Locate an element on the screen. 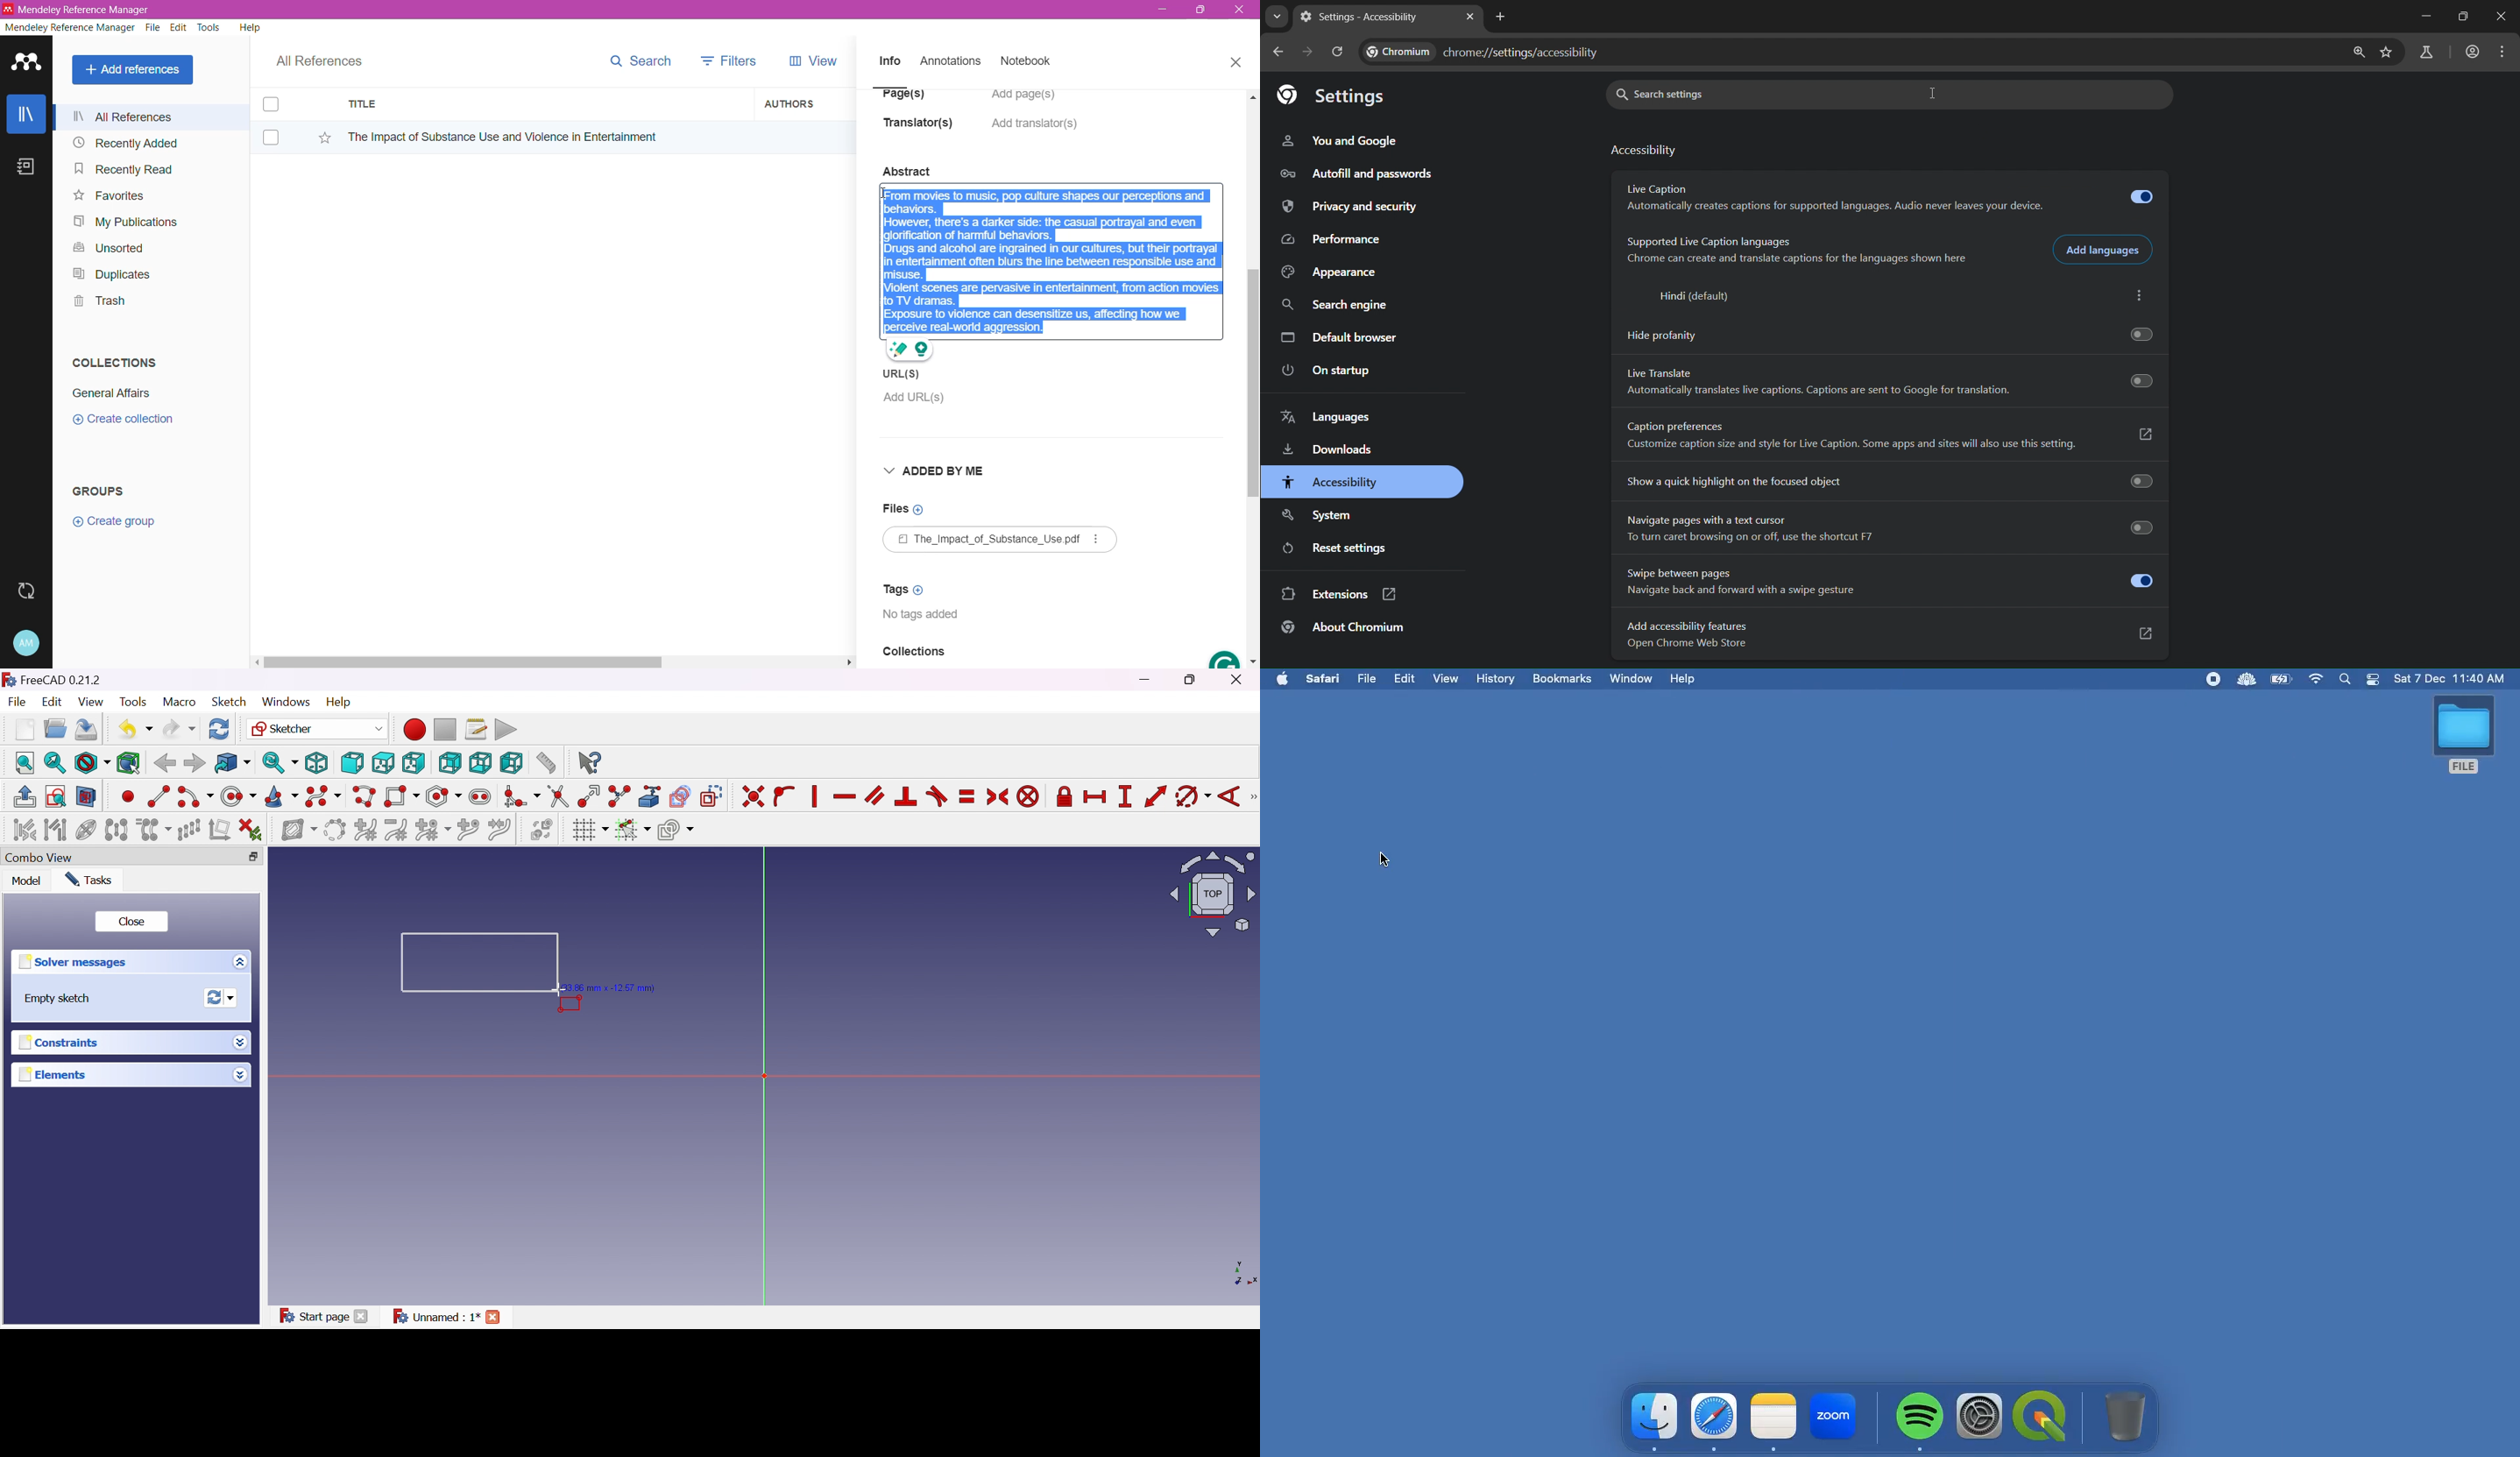  Constrain distance is located at coordinates (1155, 796).